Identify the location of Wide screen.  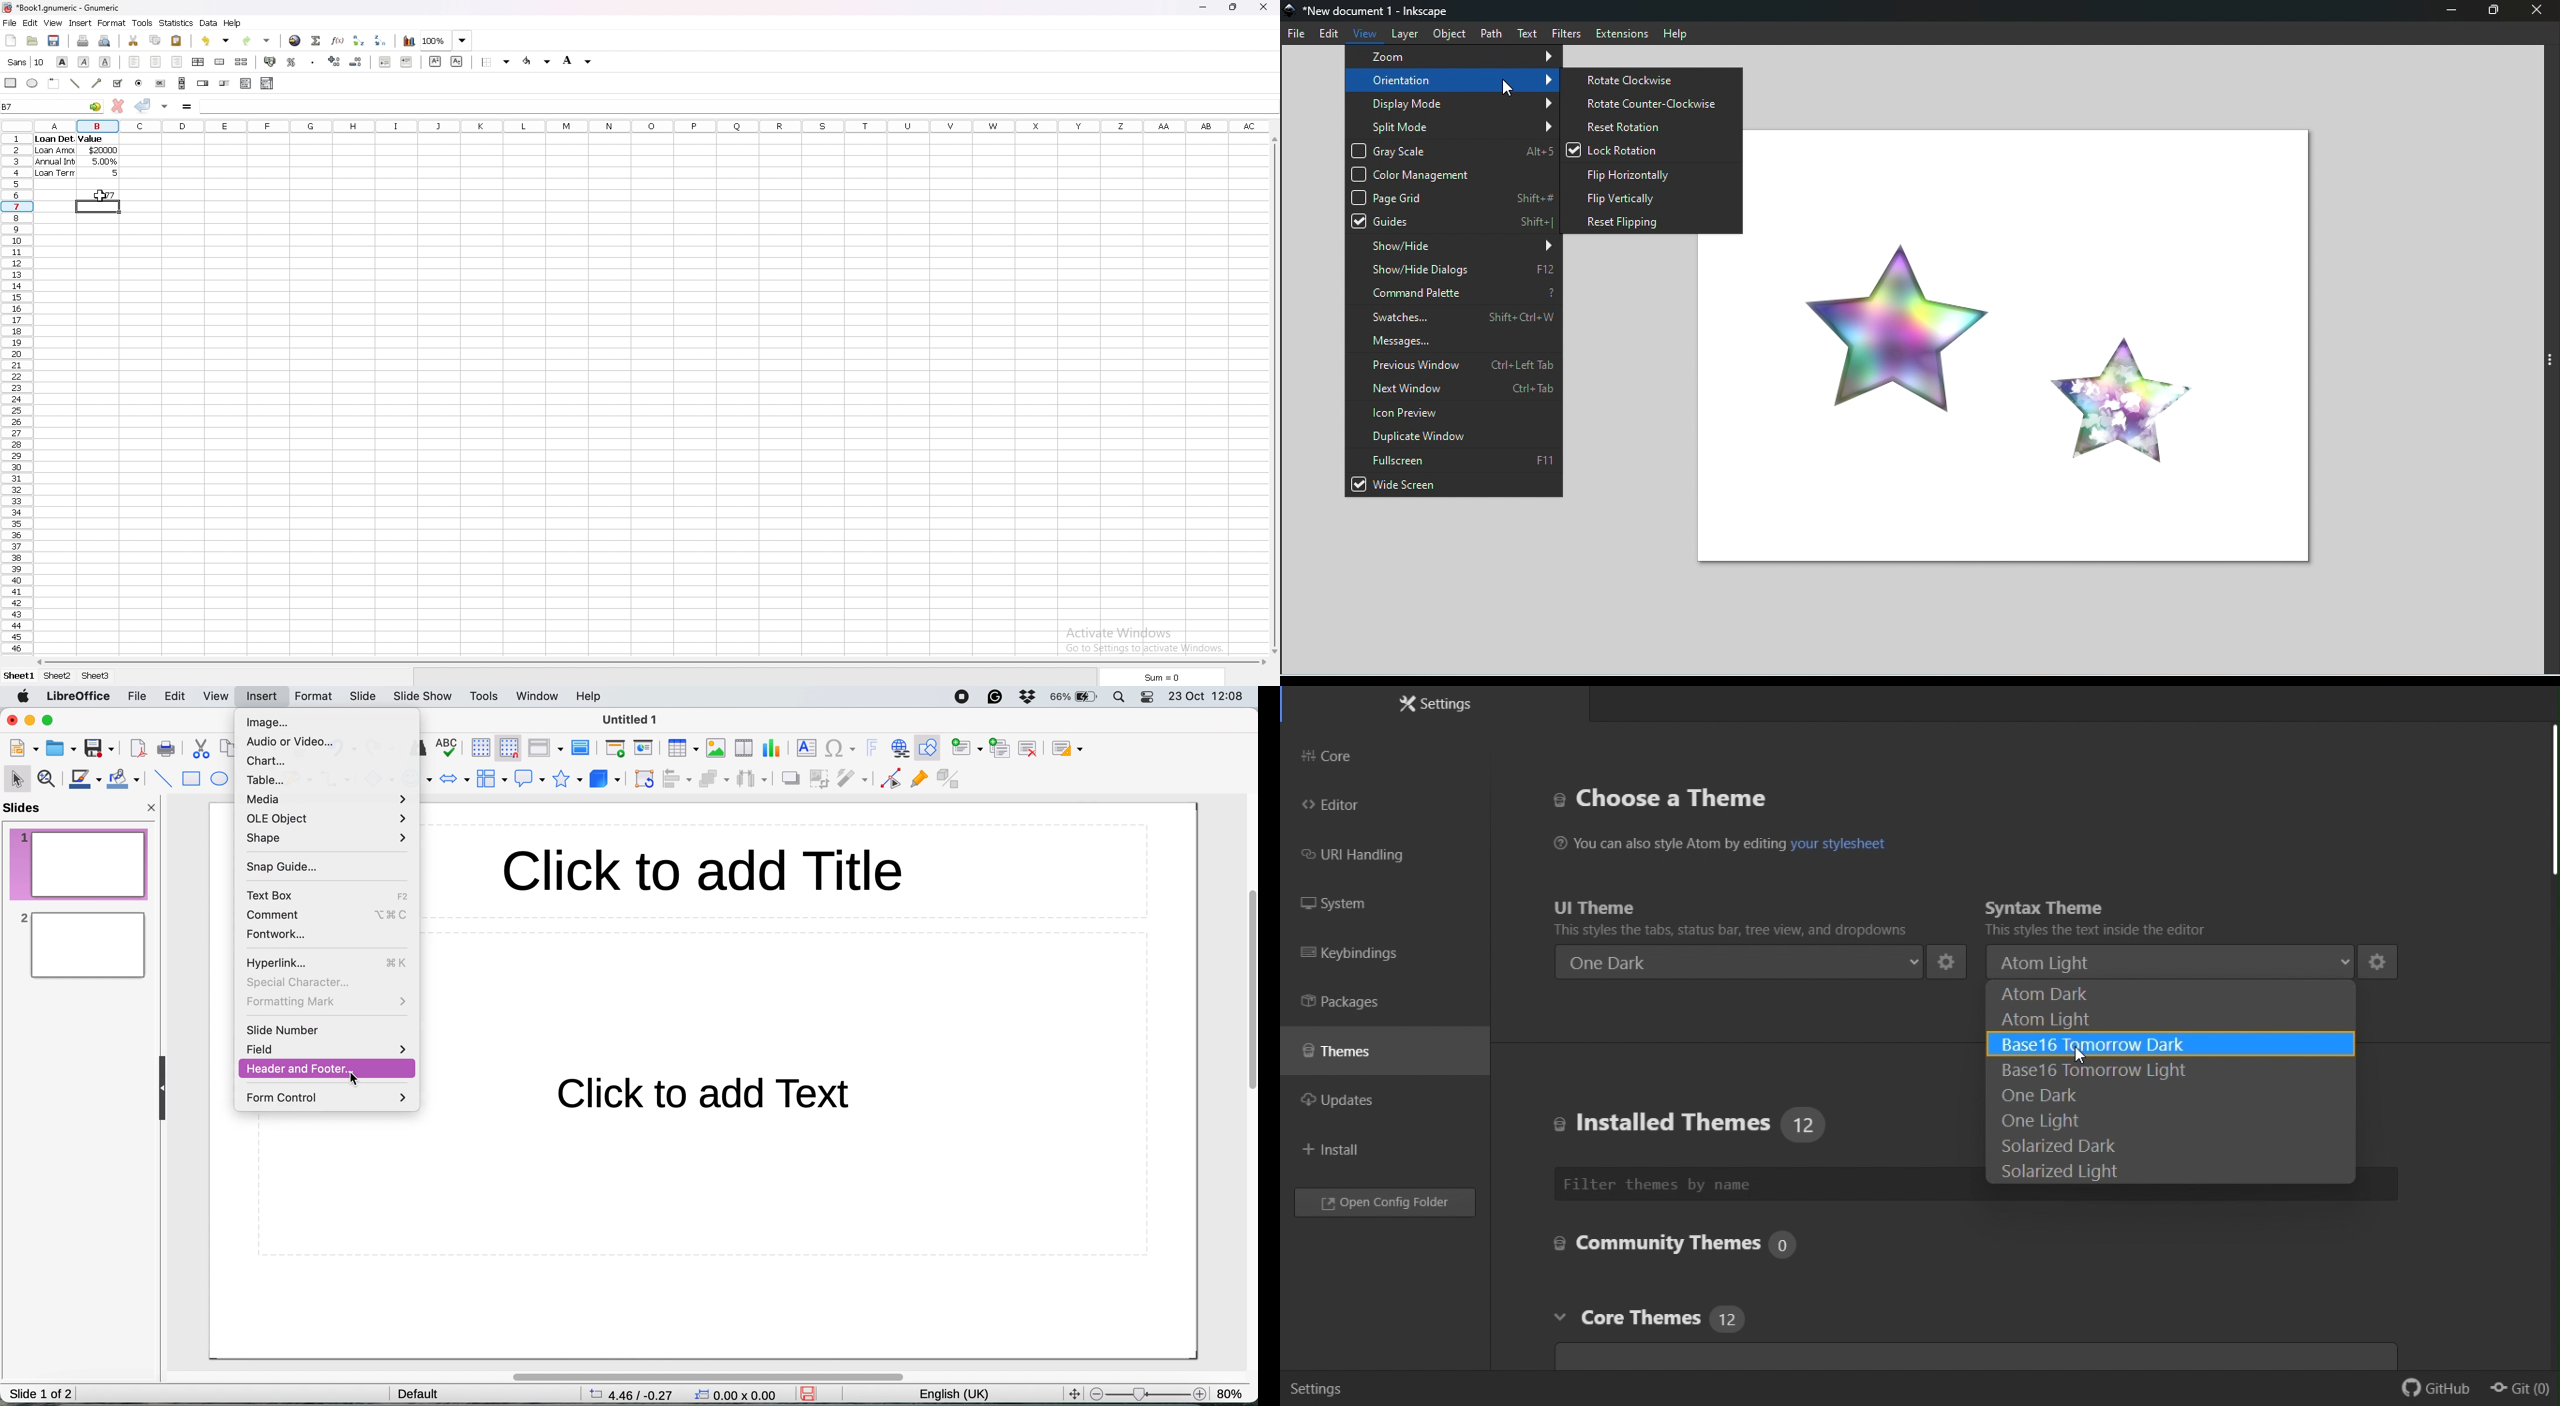
(1455, 485).